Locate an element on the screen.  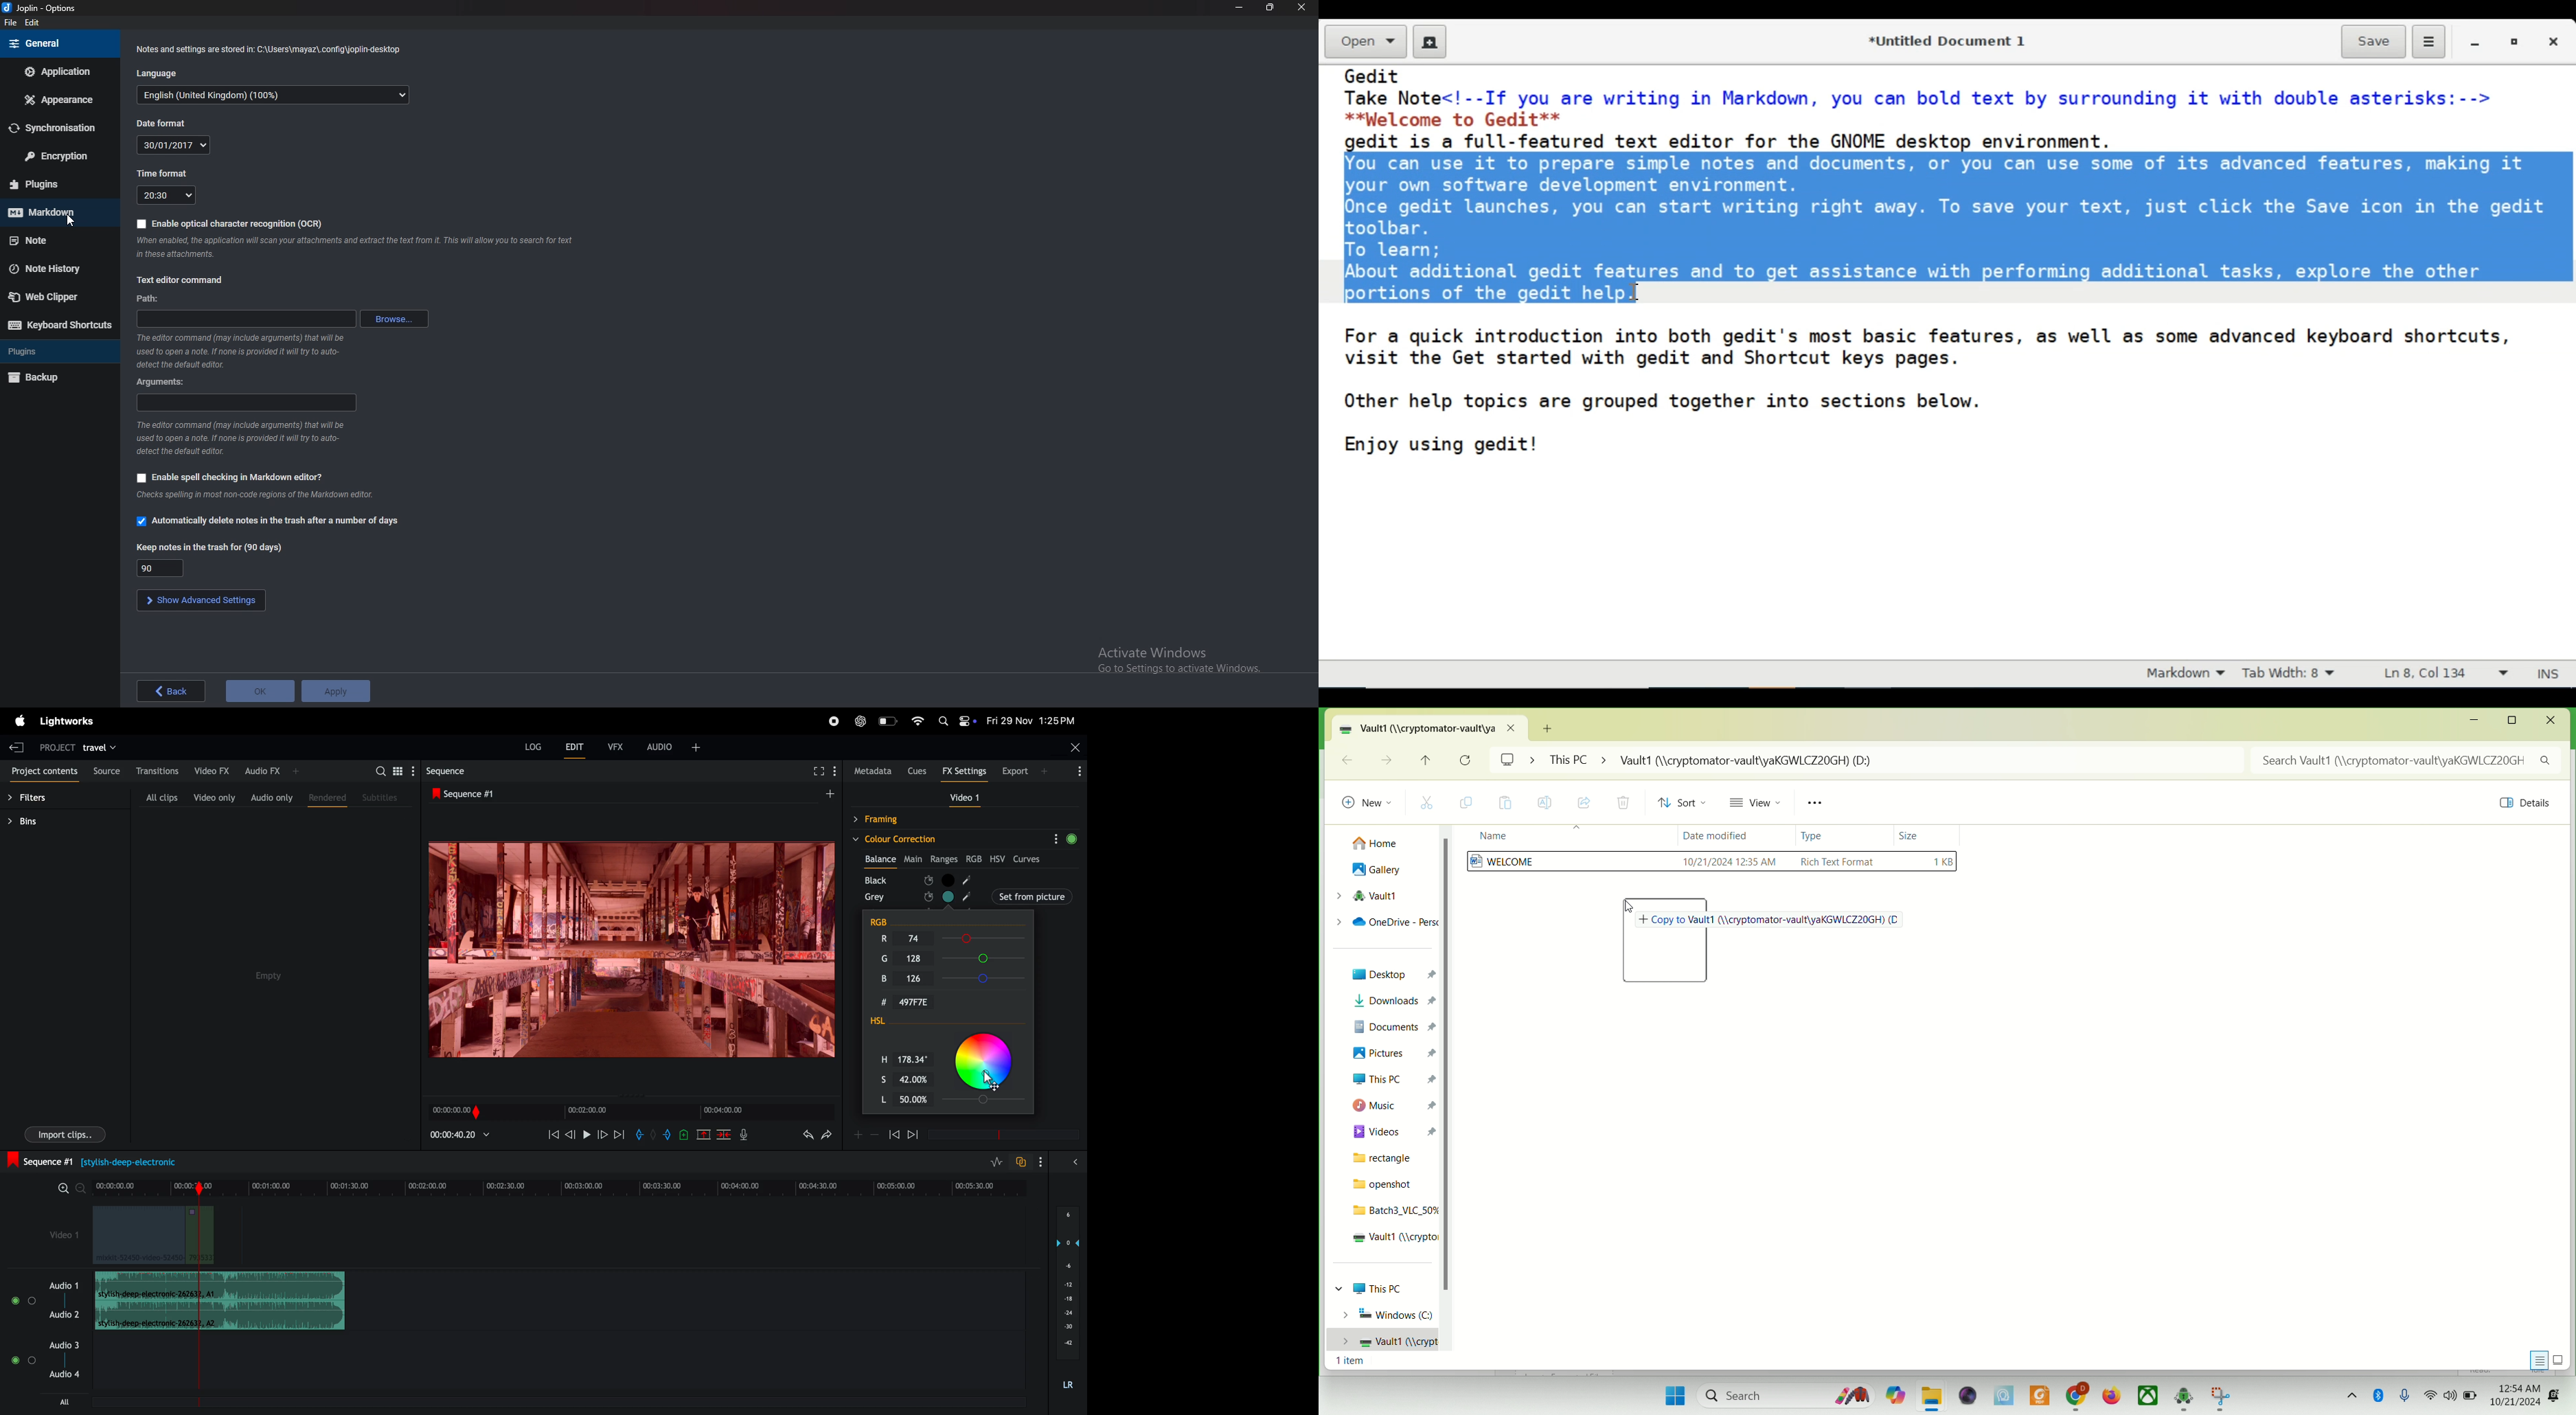
Xbox is located at coordinates (2148, 1396).